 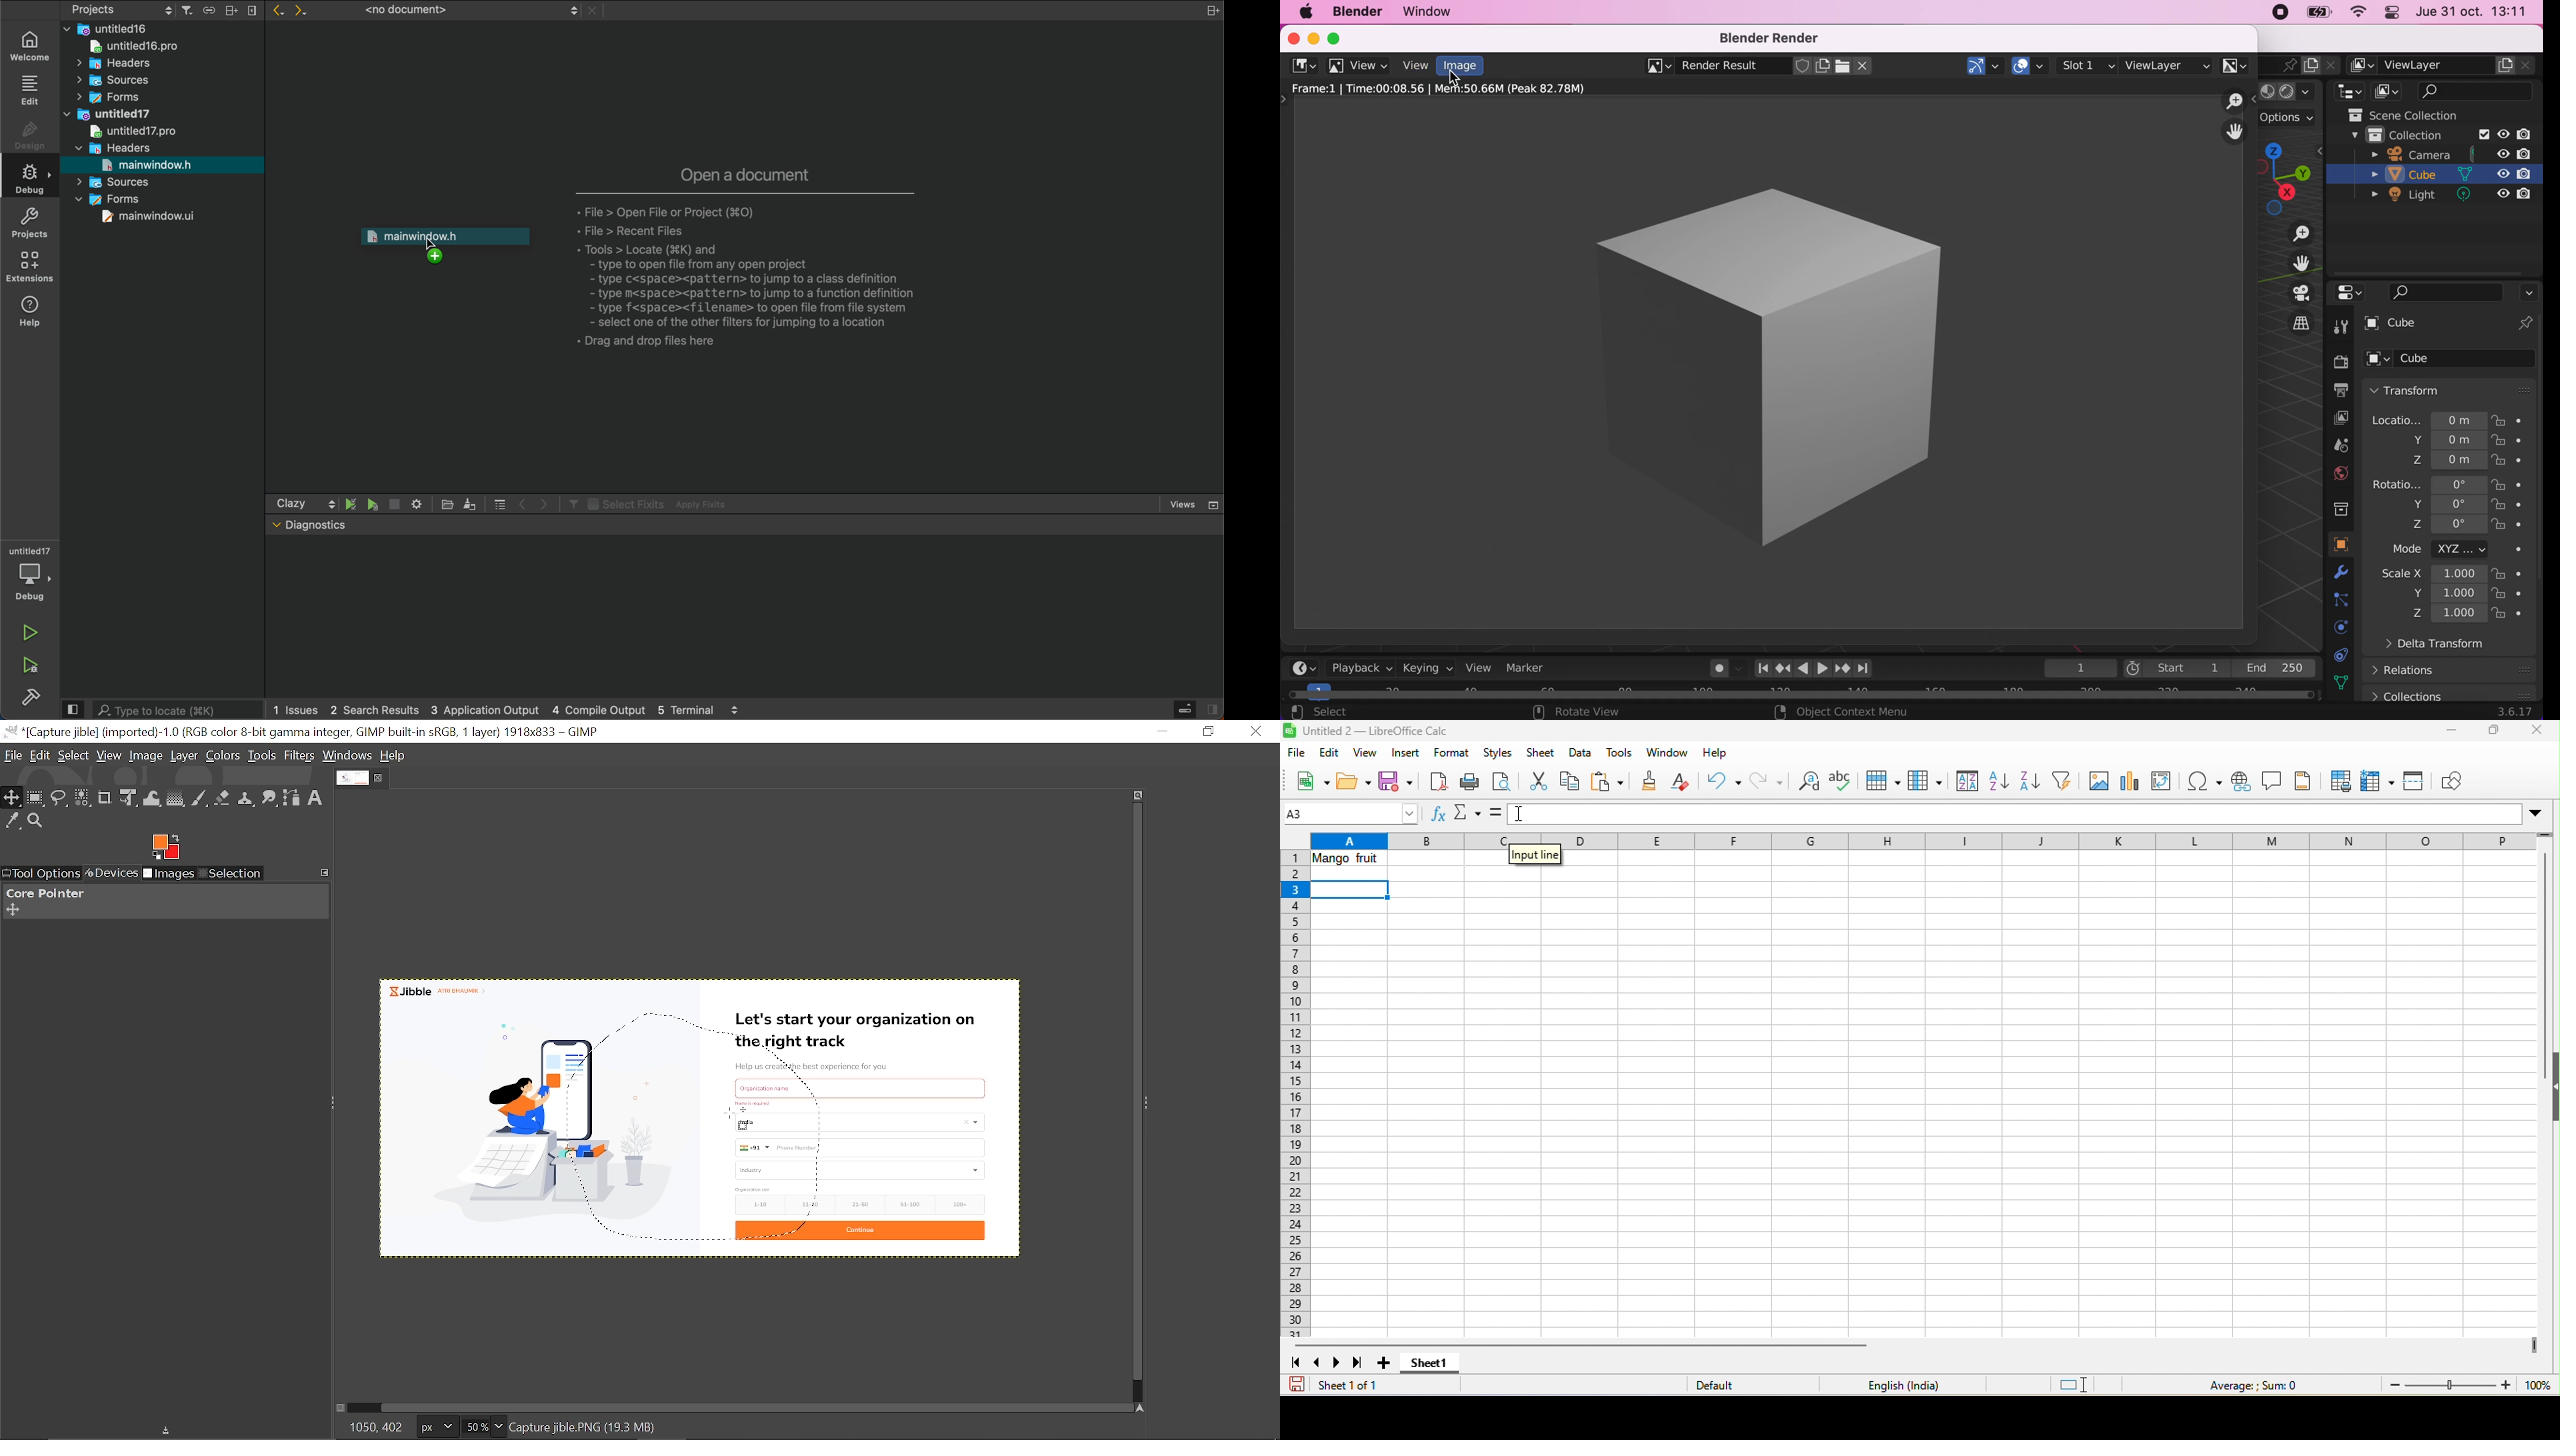 I want to click on cube, so click(x=2439, y=176).